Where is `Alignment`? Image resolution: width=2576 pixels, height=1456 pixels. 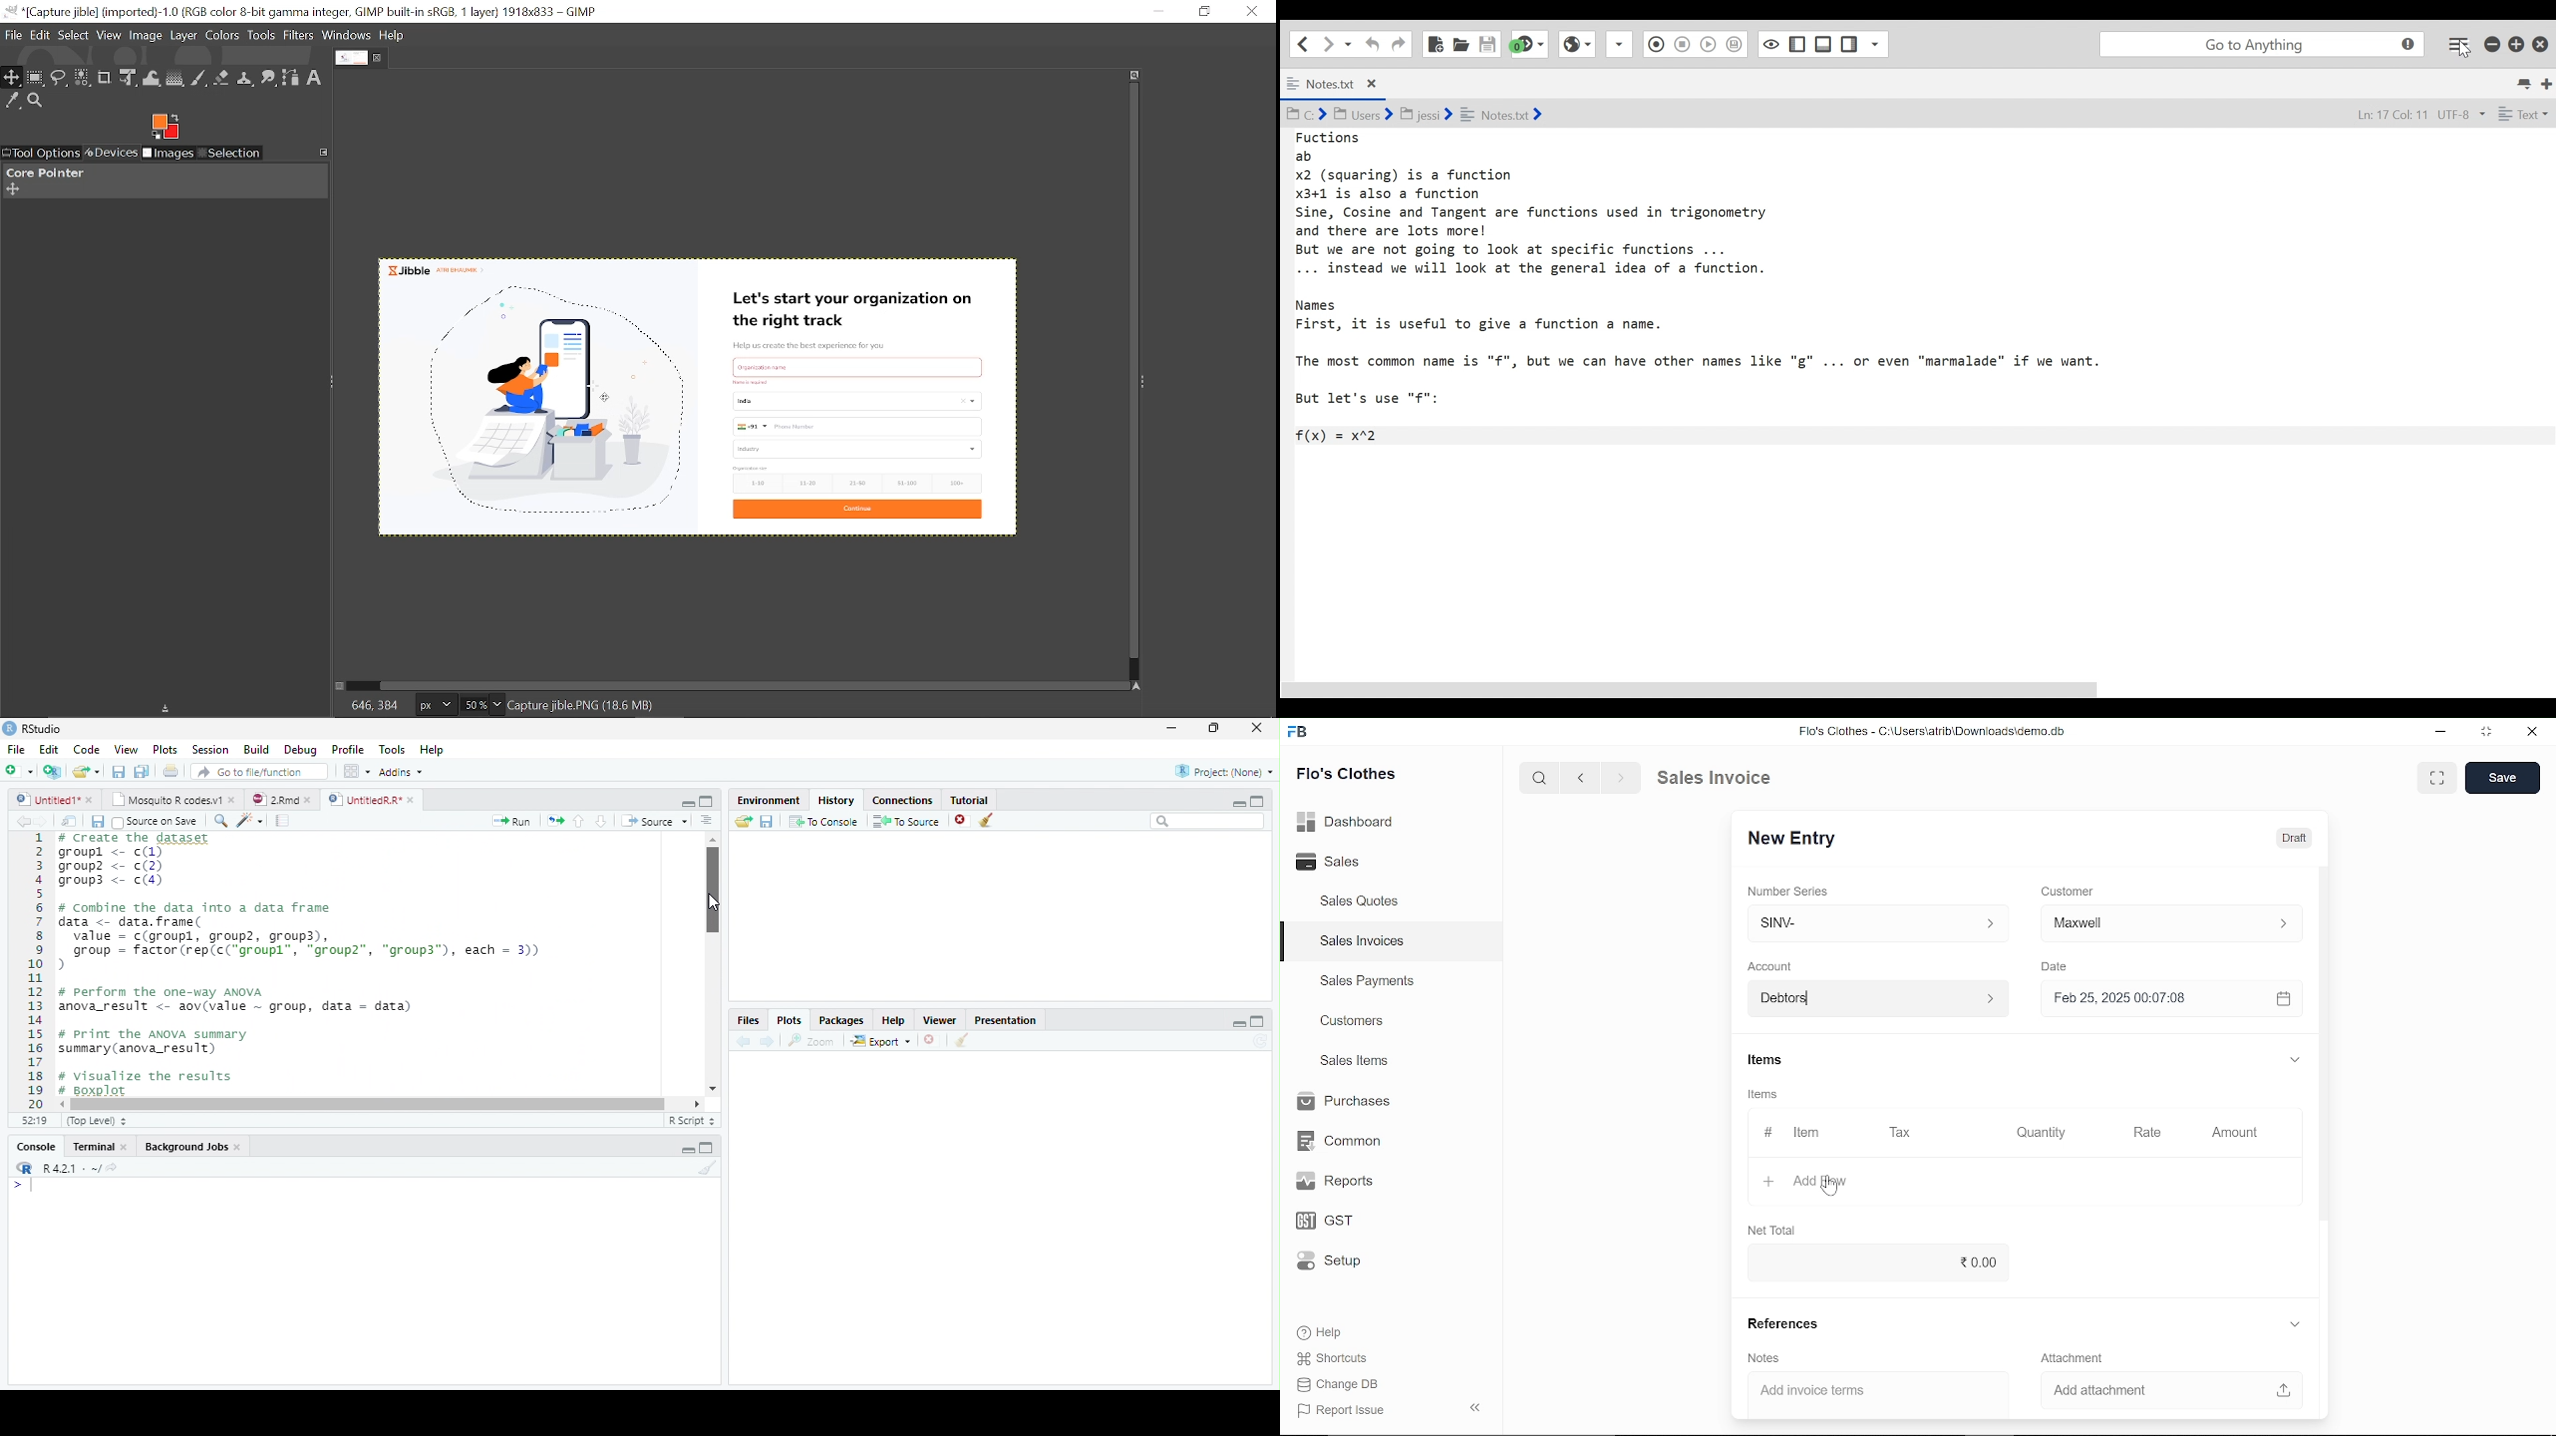 Alignment is located at coordinates (706, 822).